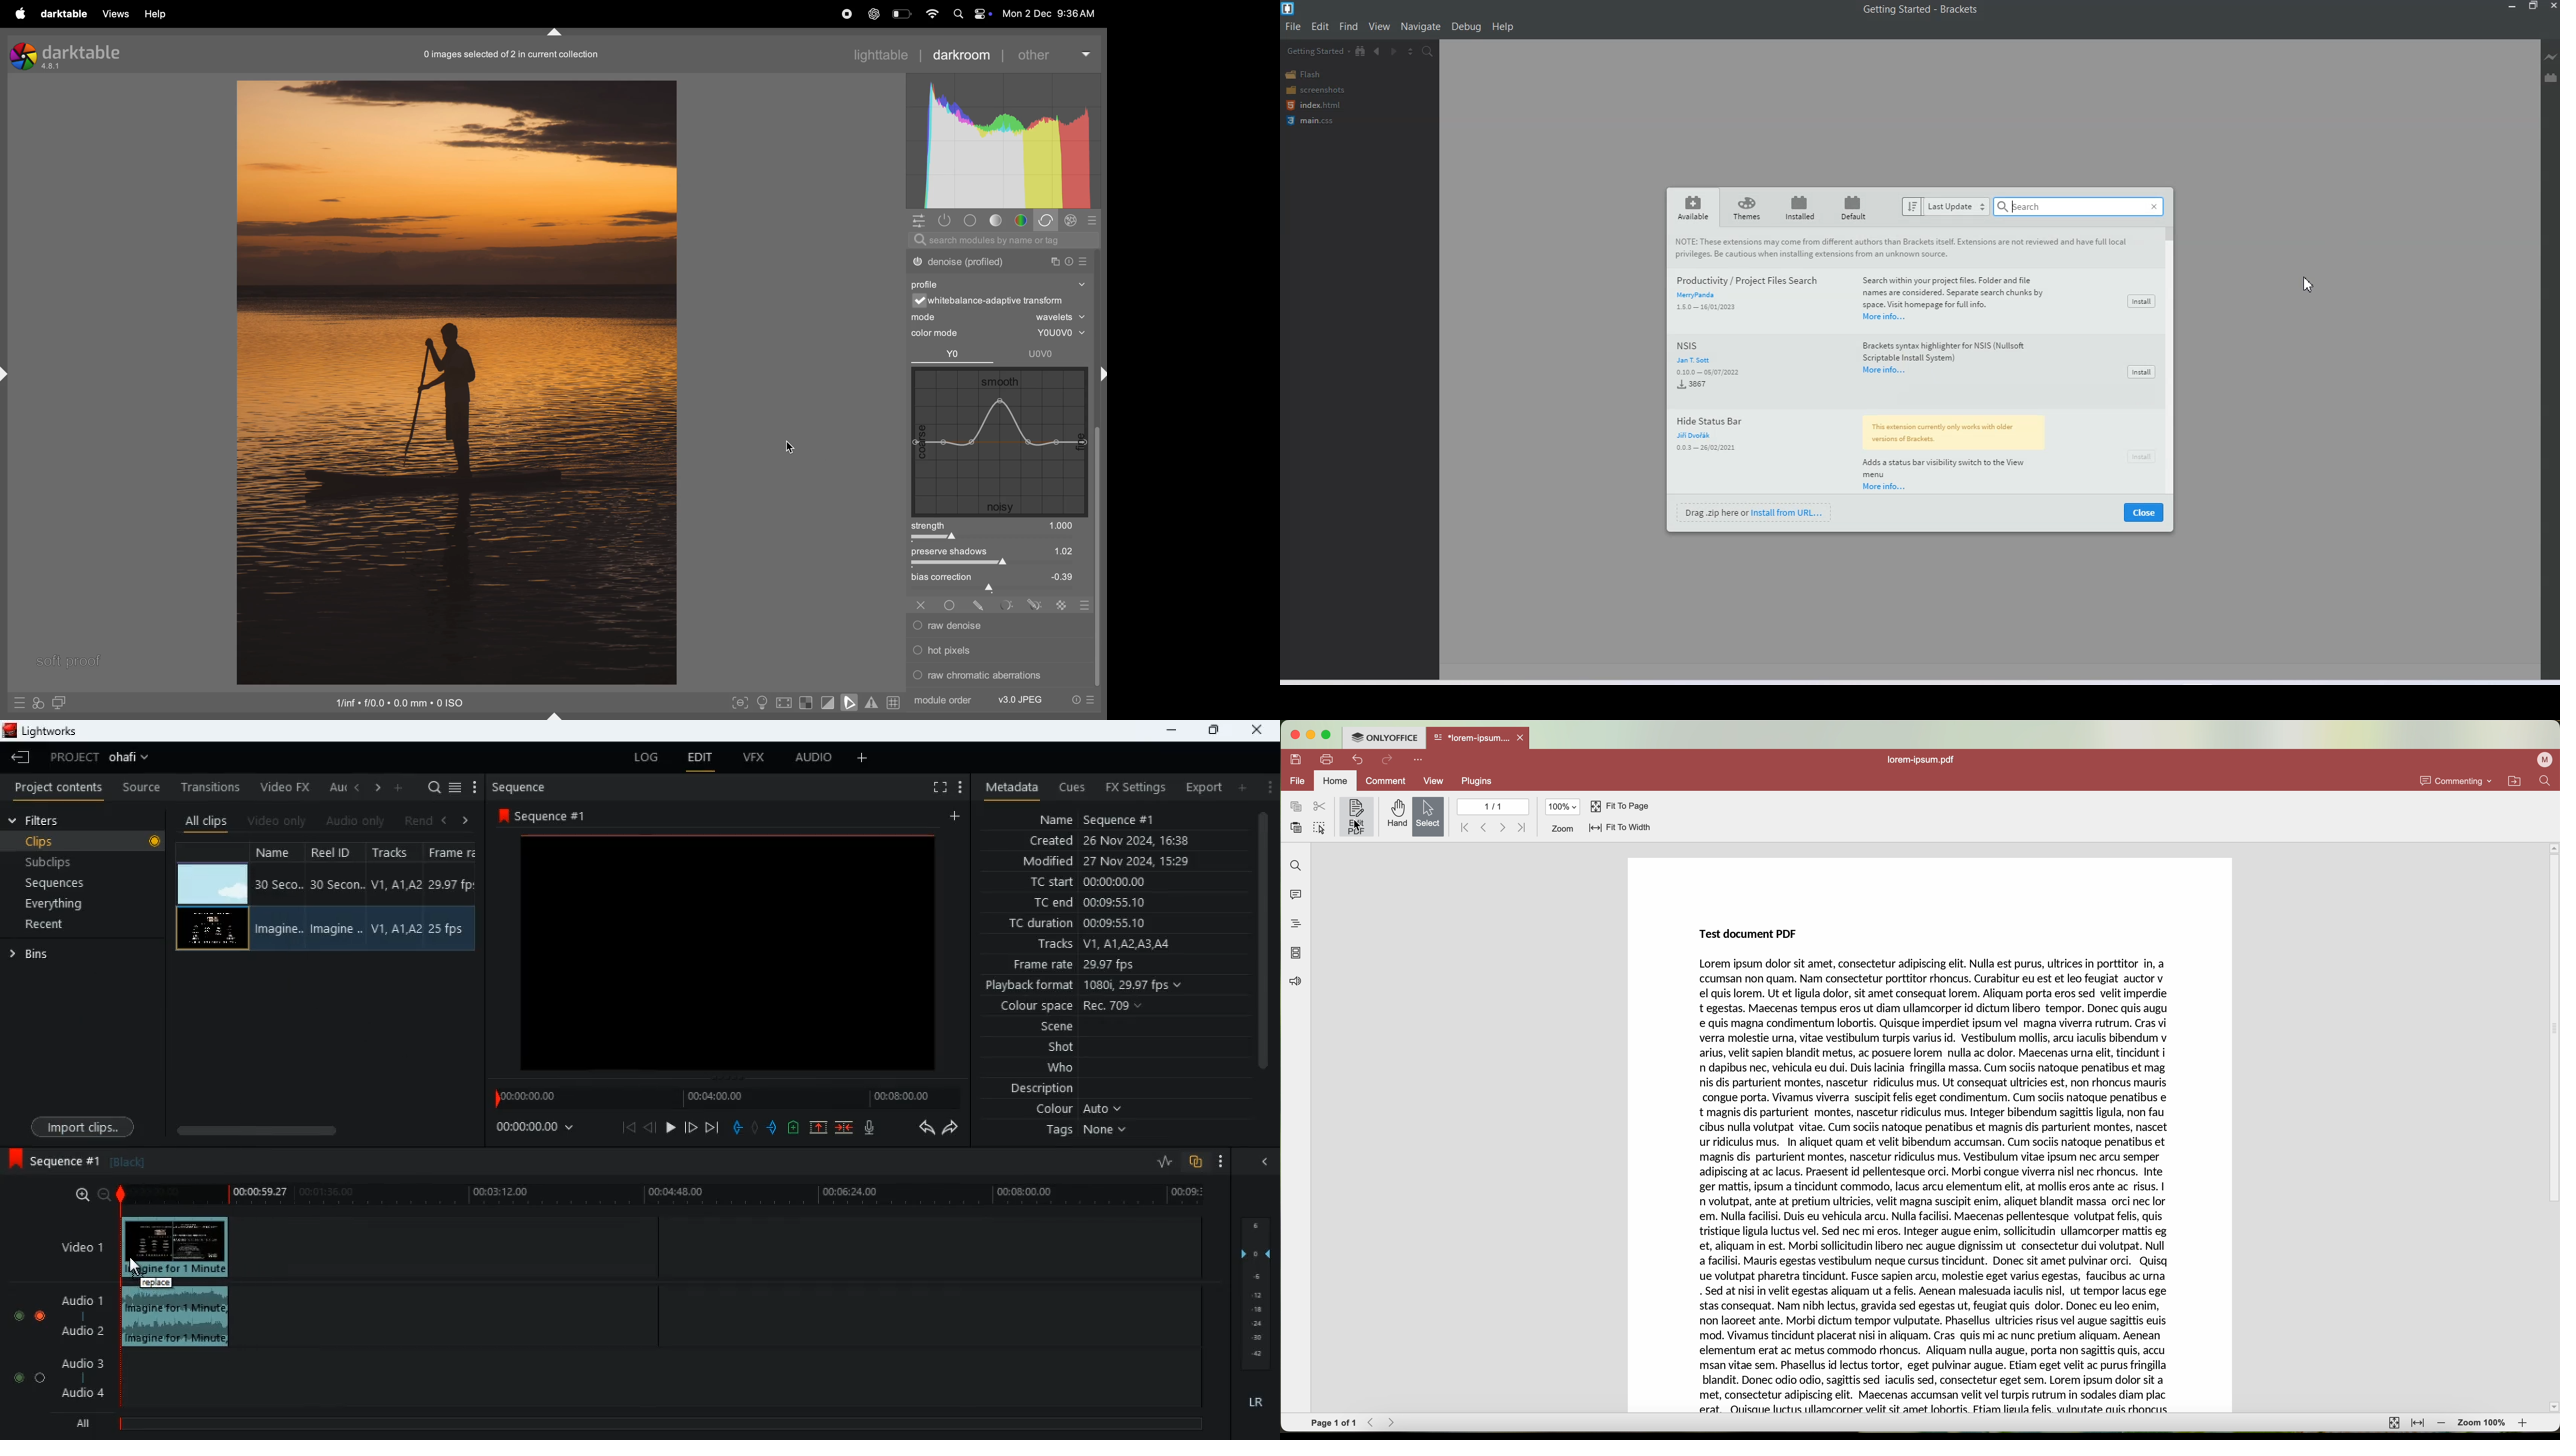  I want to click on last update, so click(1957, 207).